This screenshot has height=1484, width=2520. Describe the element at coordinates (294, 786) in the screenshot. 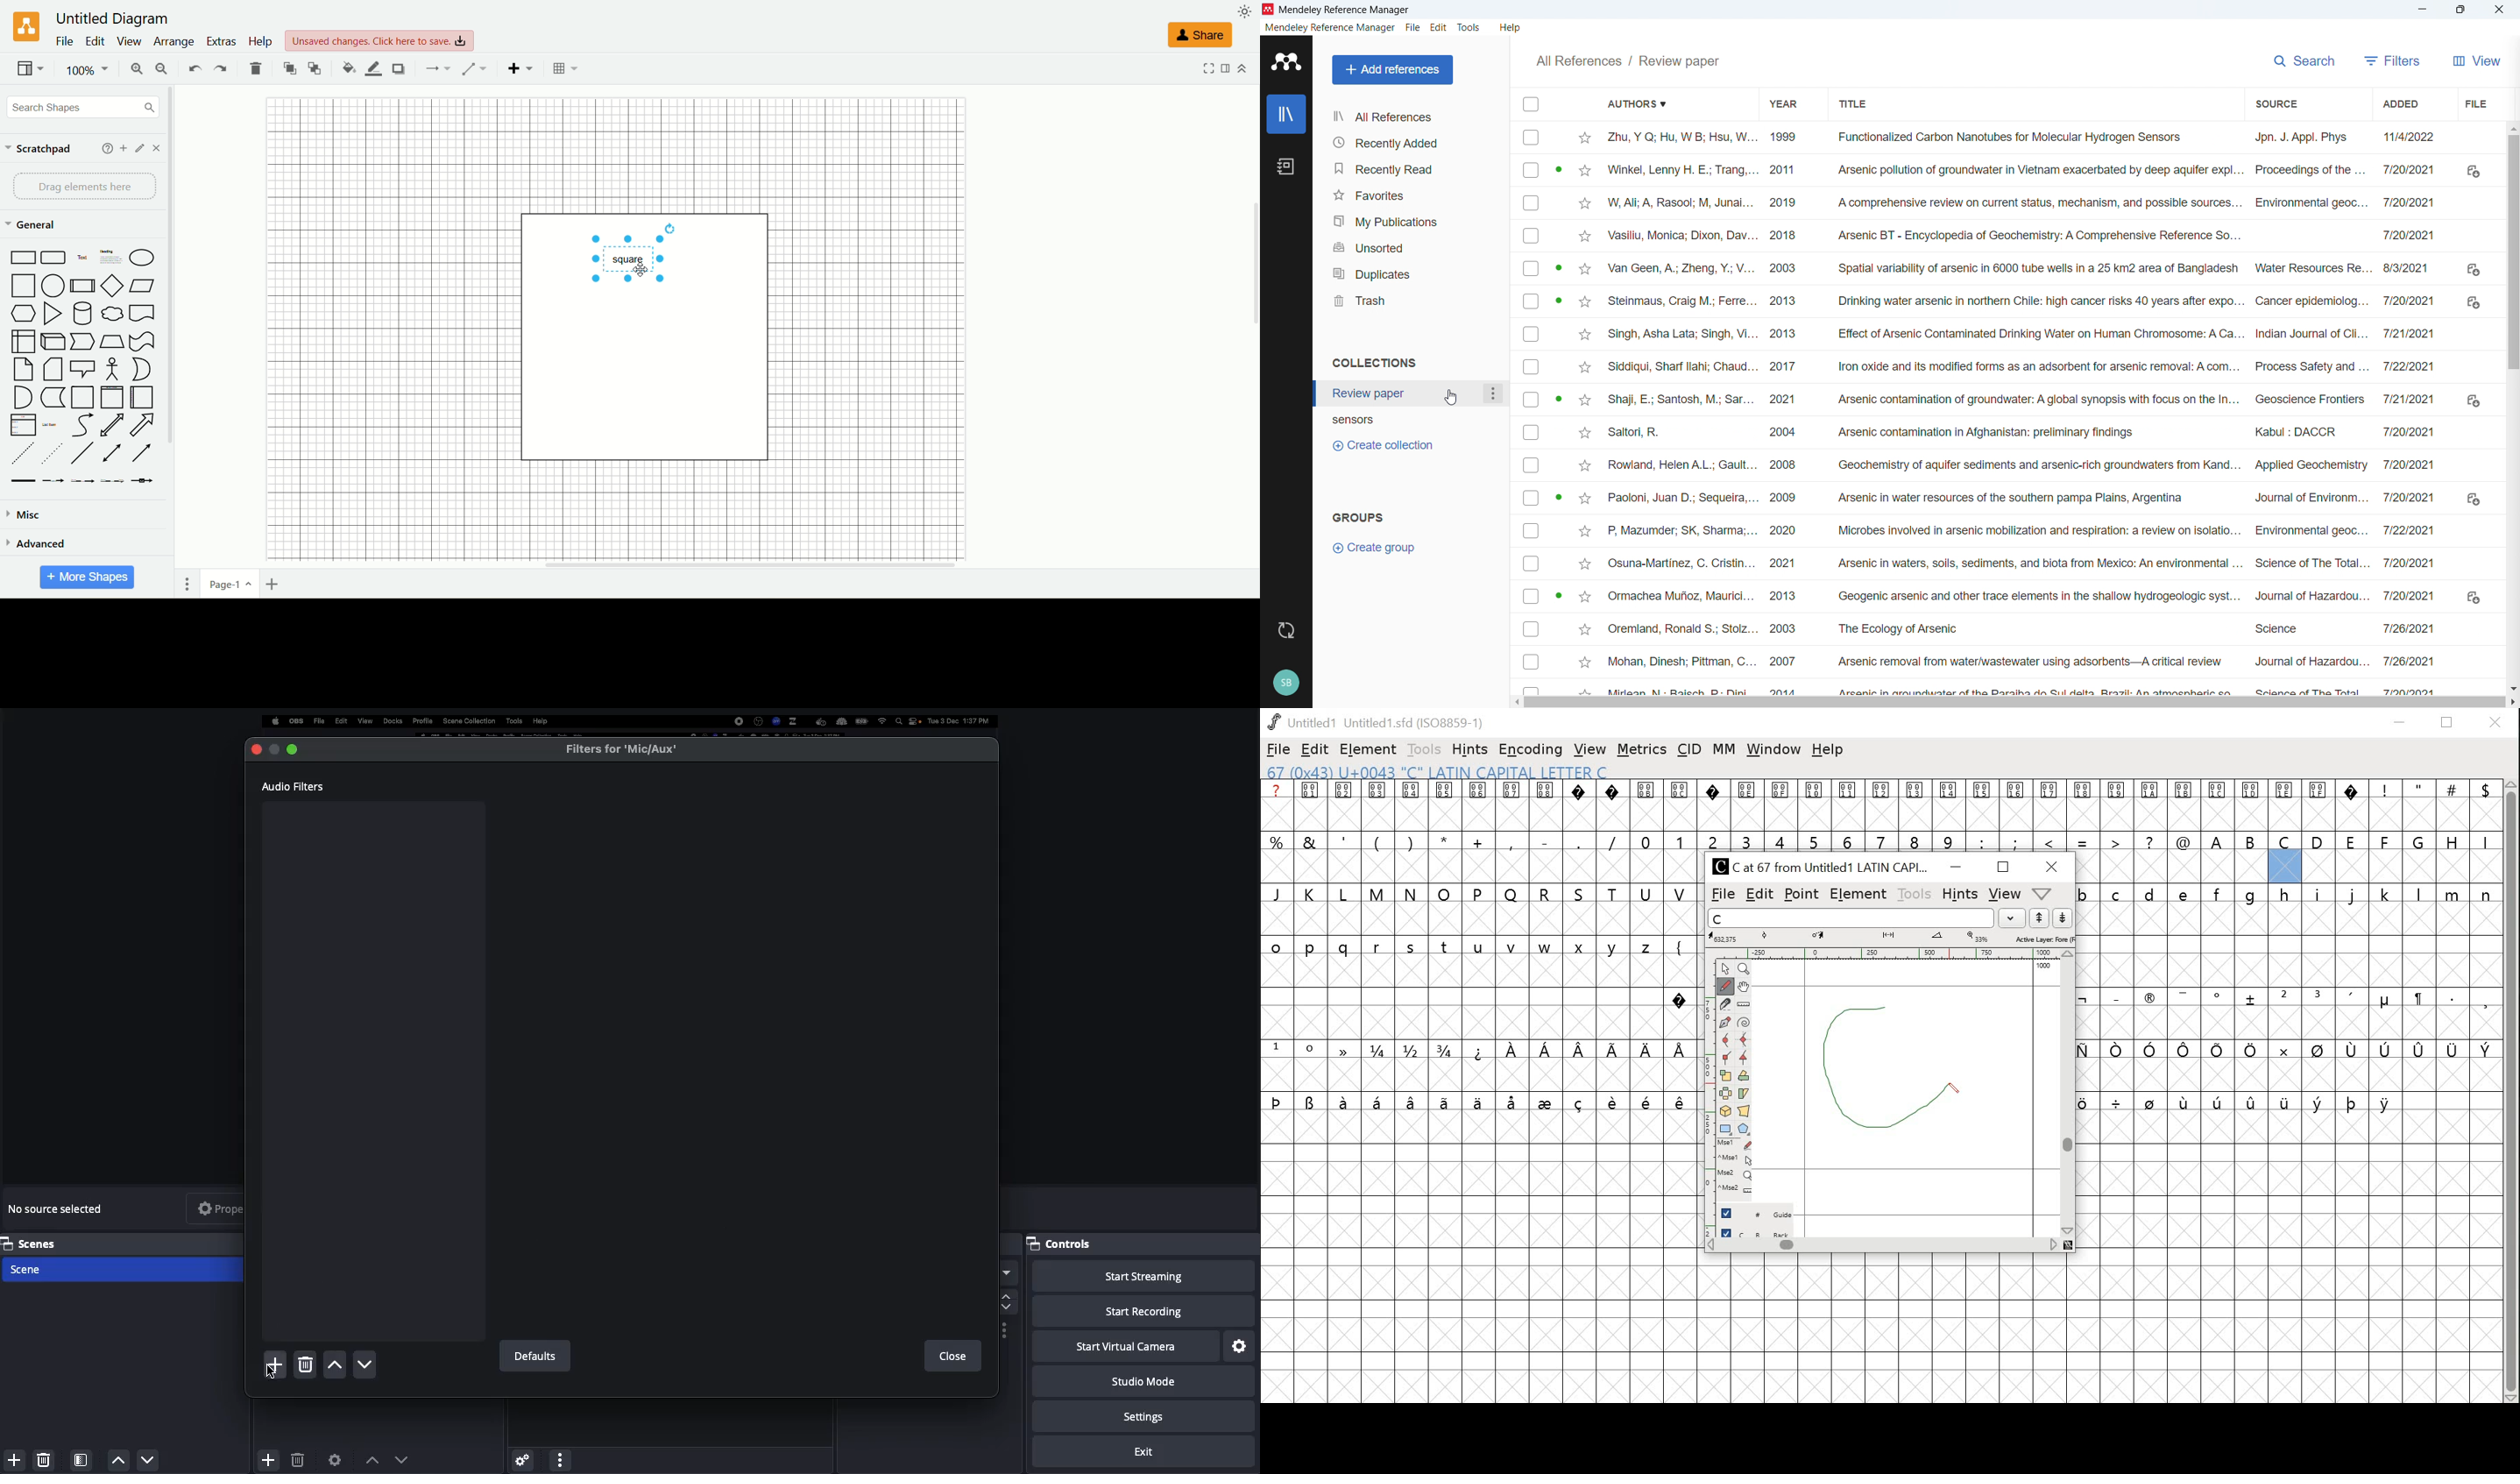

I see `Audio filter` at that location.